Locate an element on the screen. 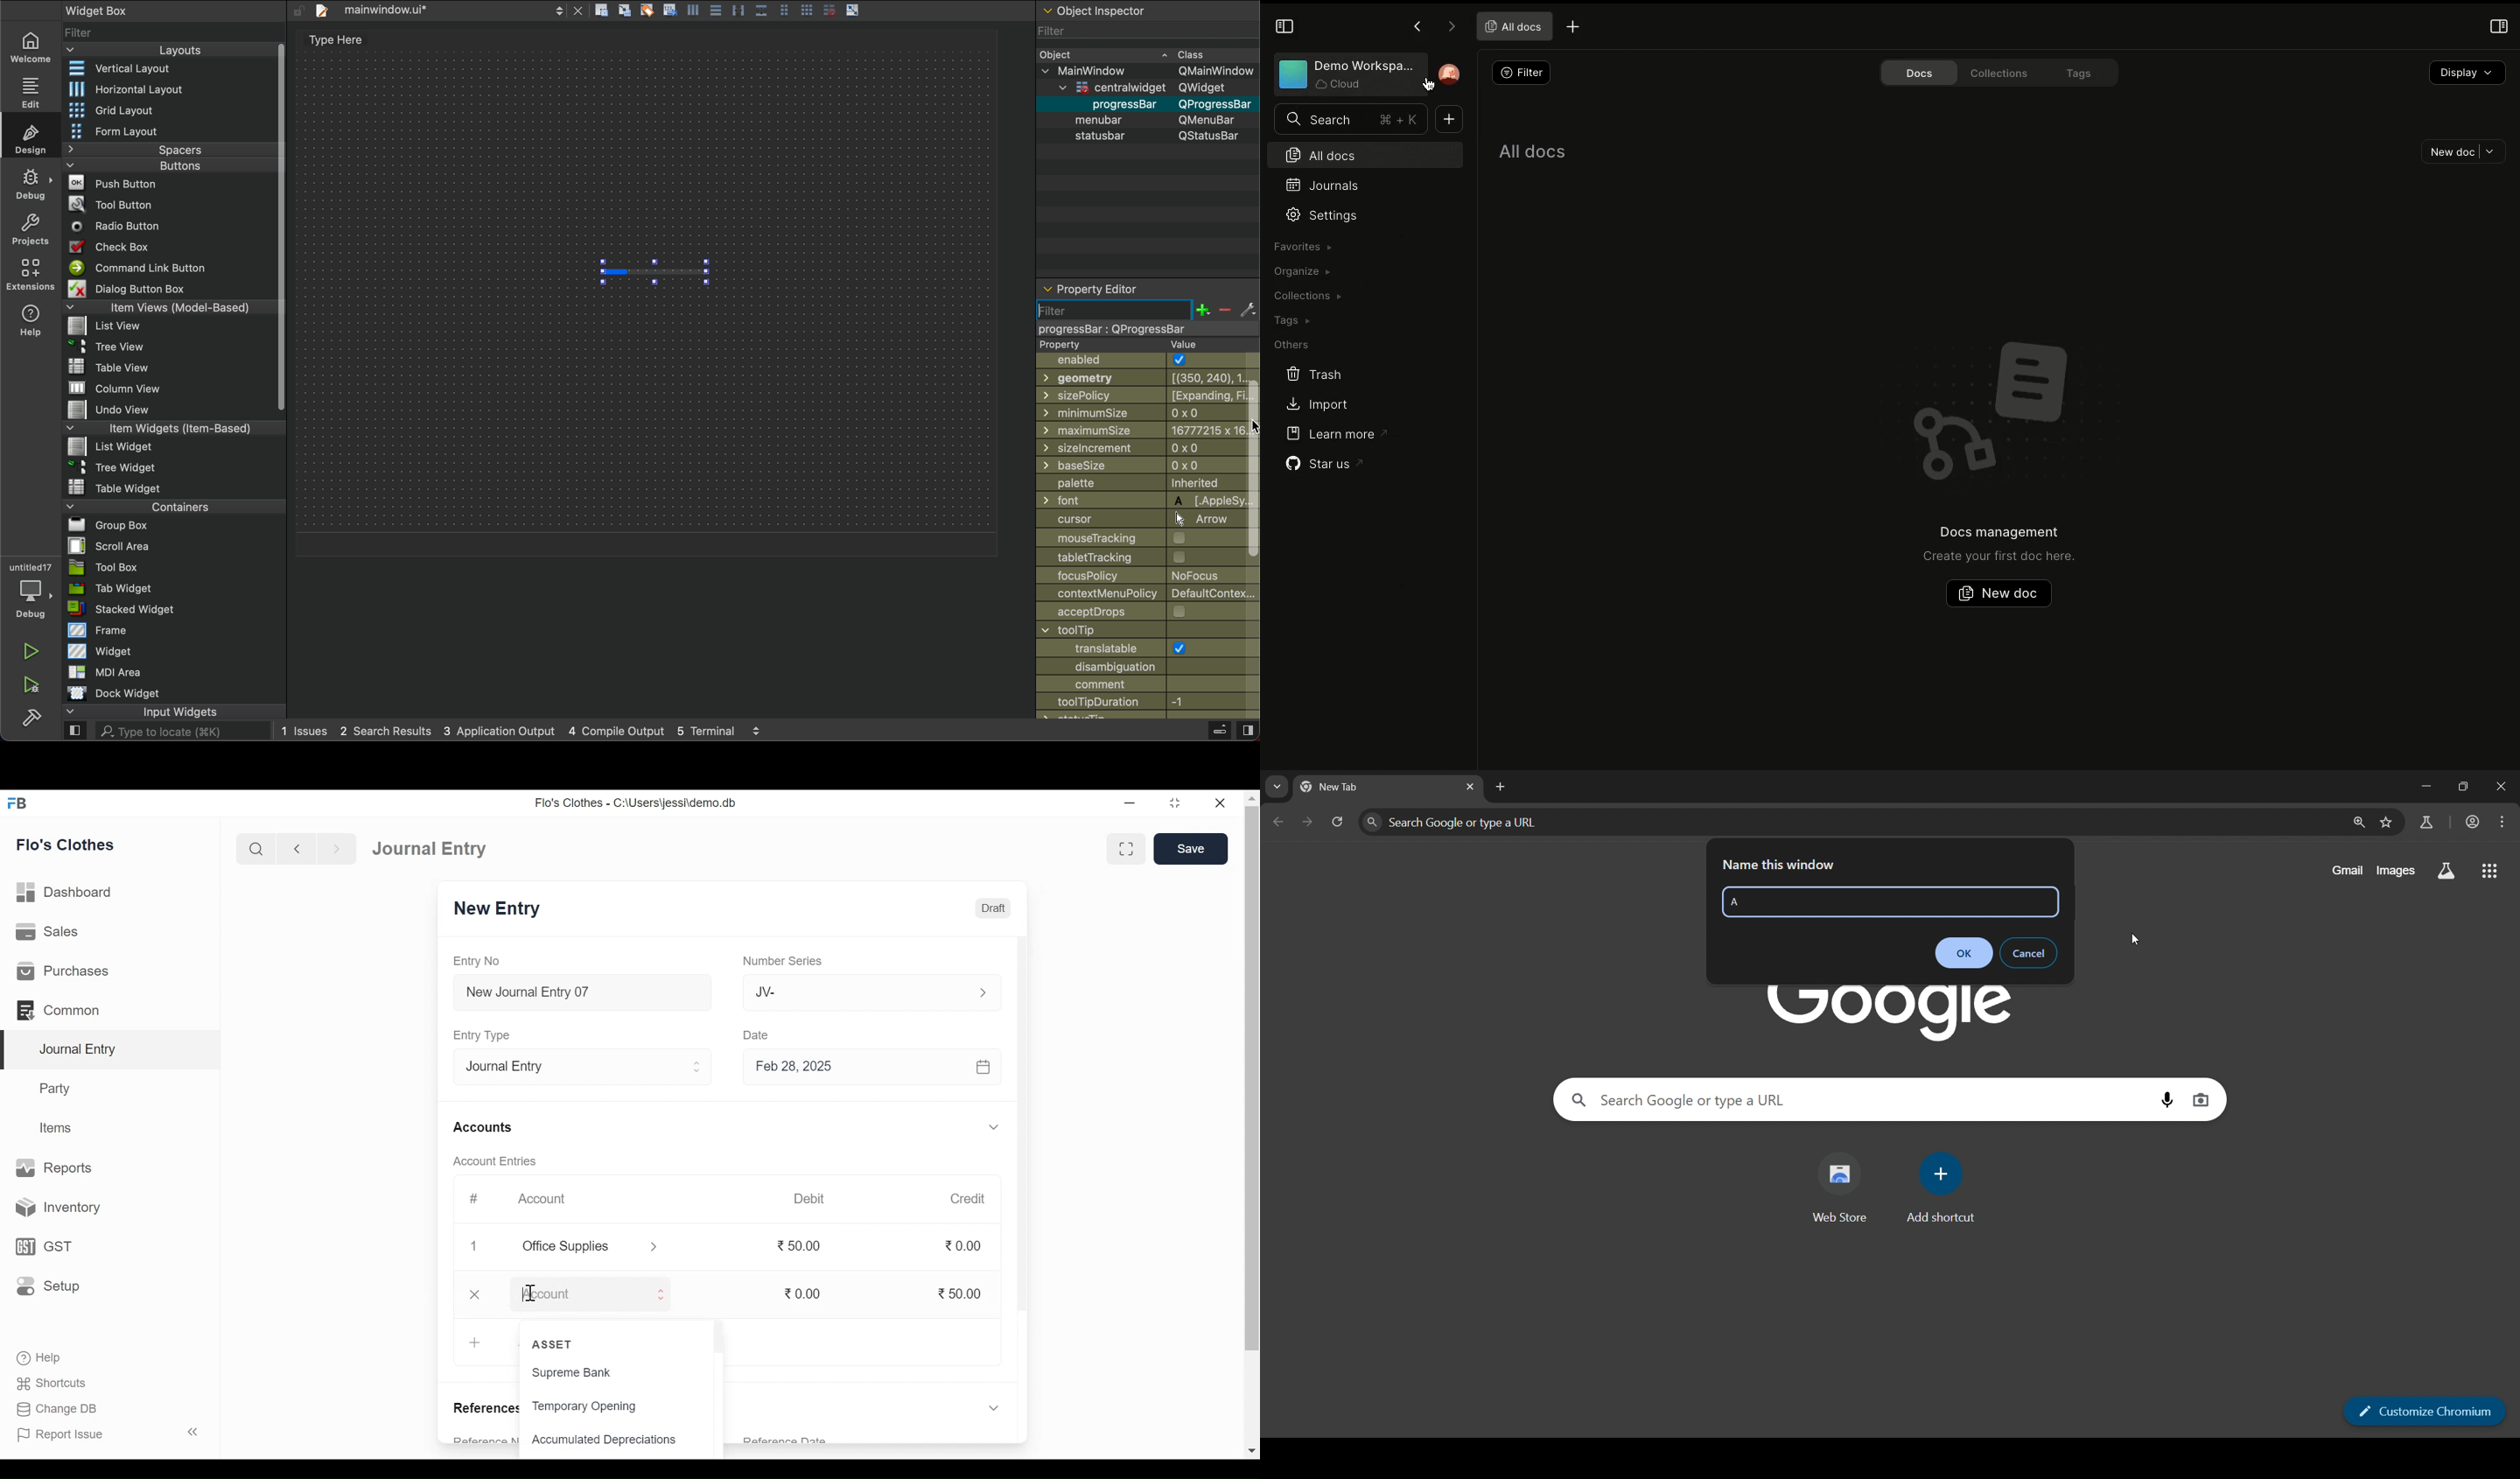 Image resolution: width=2520 pixels, height=1484 pixels. Temporary Opening is located at coordinates (589, 1407).